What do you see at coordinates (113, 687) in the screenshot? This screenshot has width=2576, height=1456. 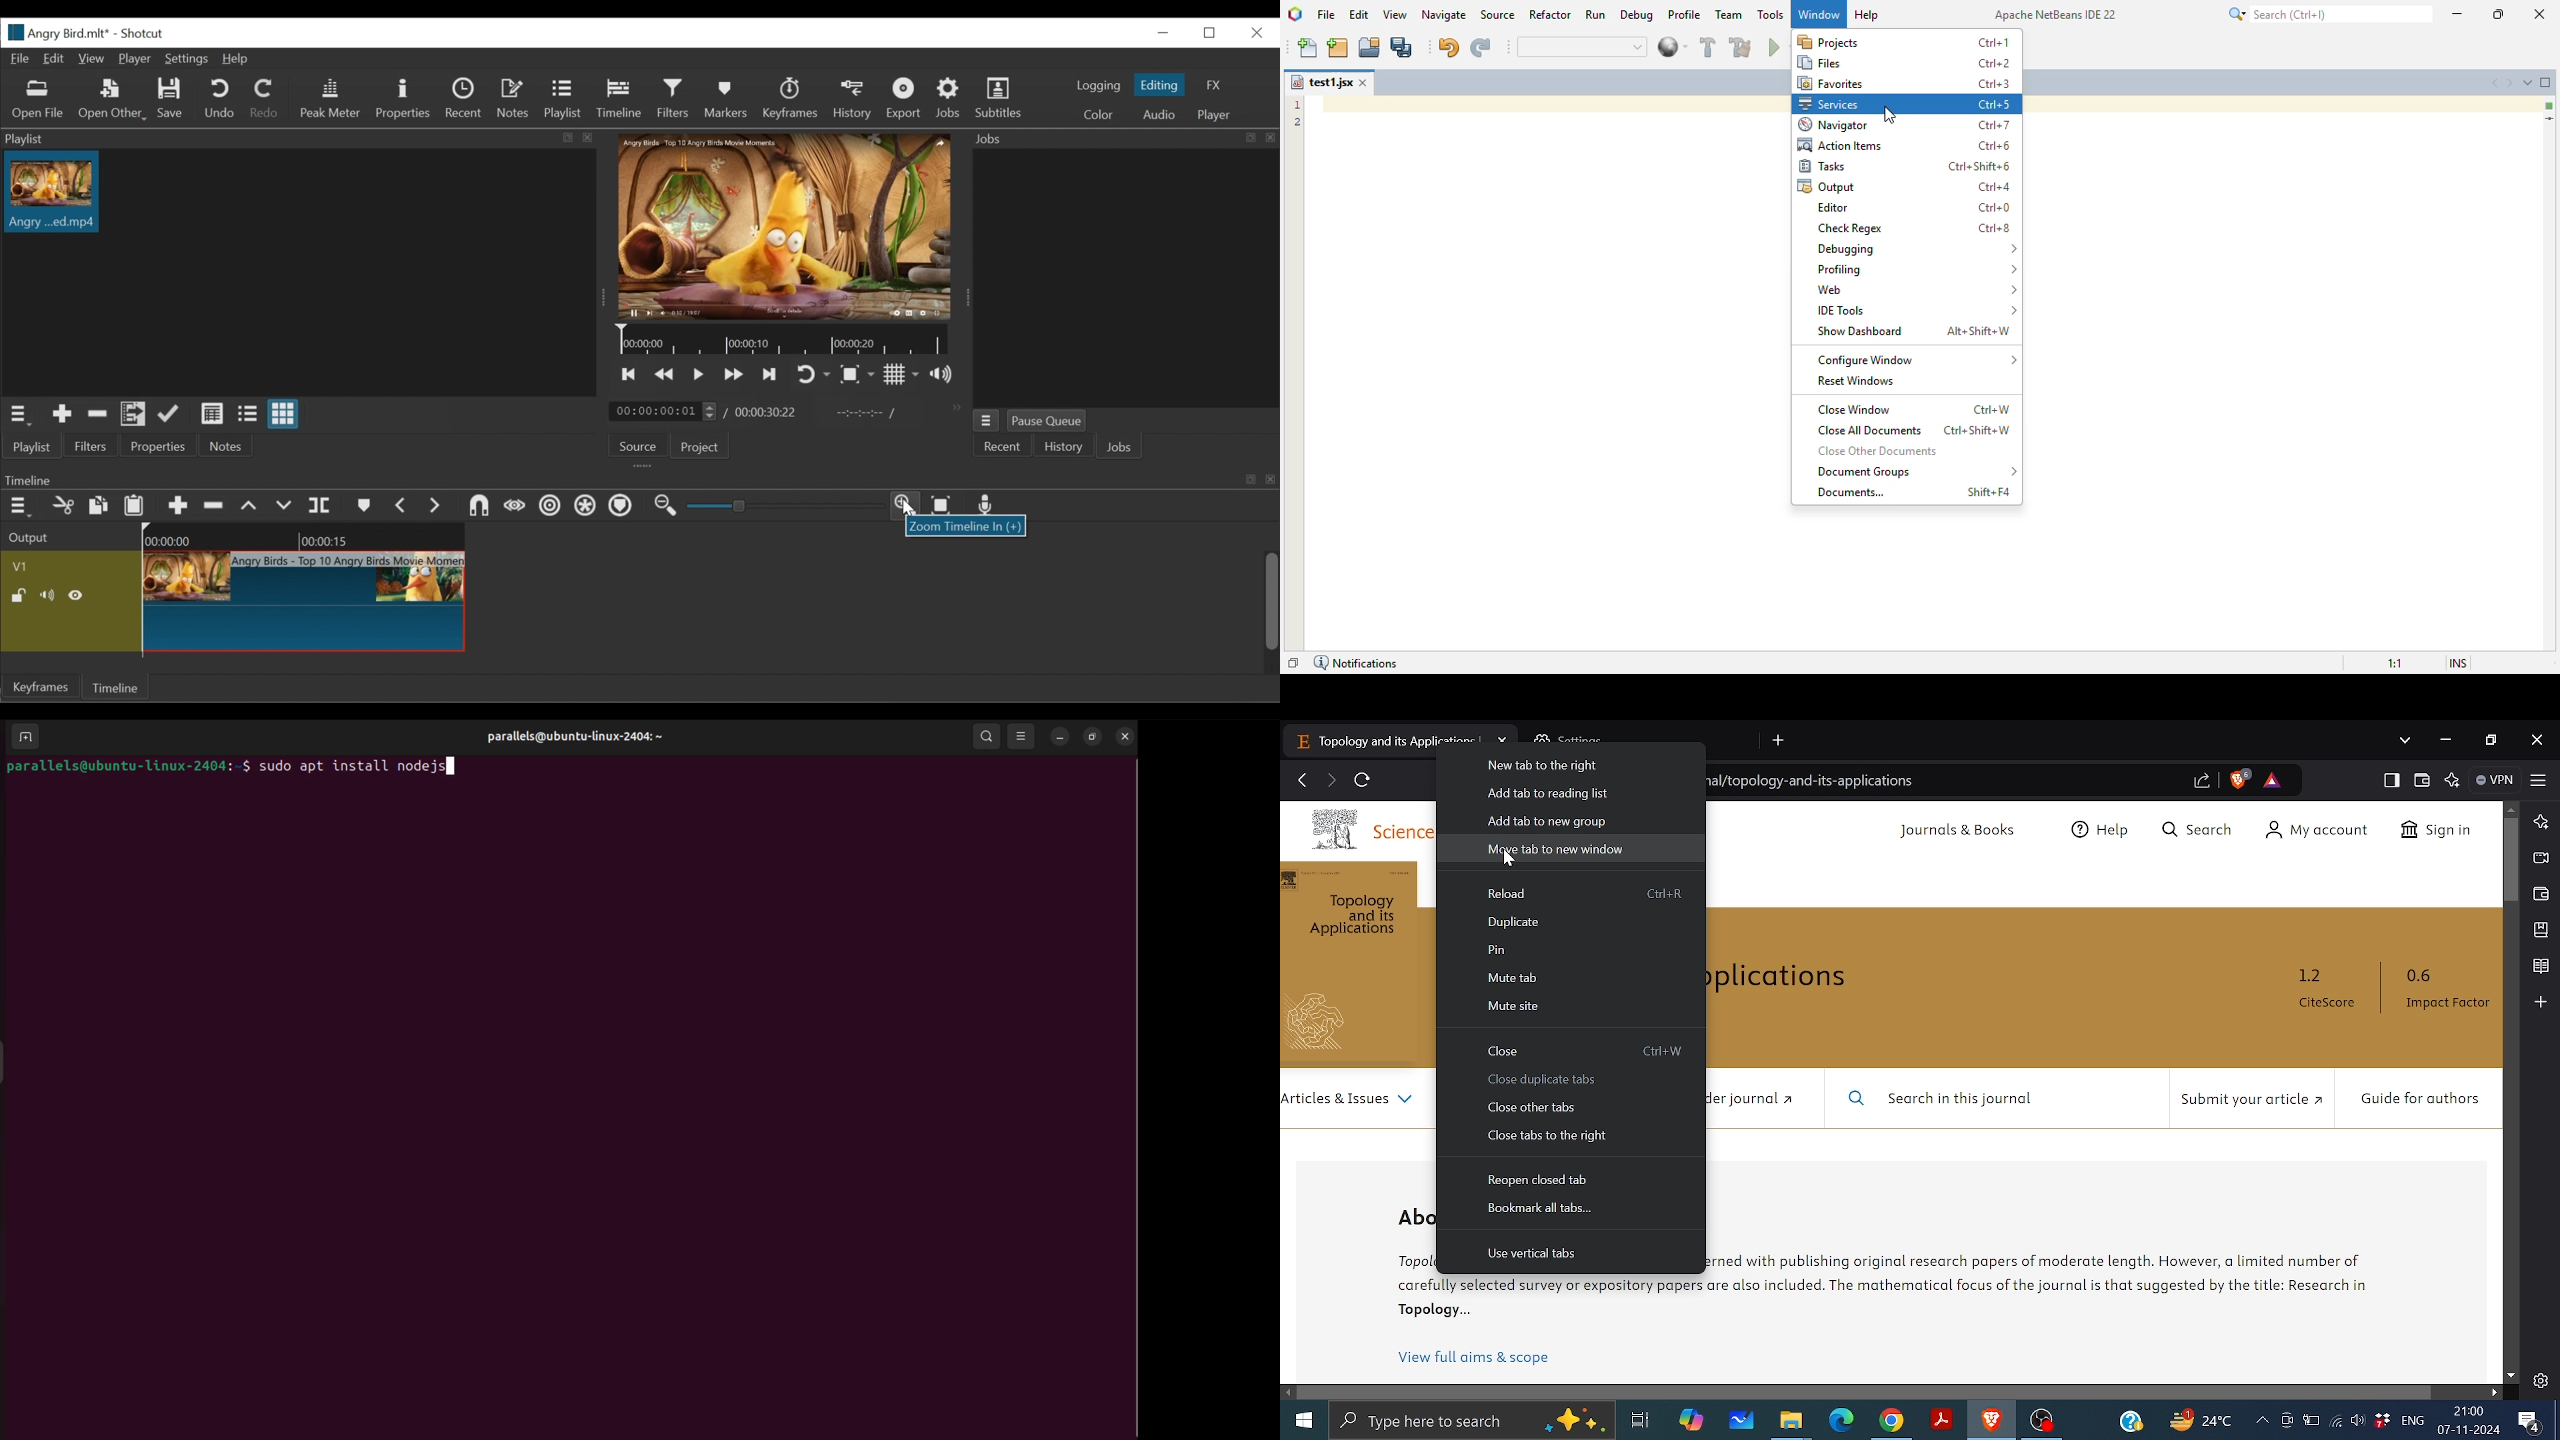 I see `Timeline` at bounding box center [113, 687].